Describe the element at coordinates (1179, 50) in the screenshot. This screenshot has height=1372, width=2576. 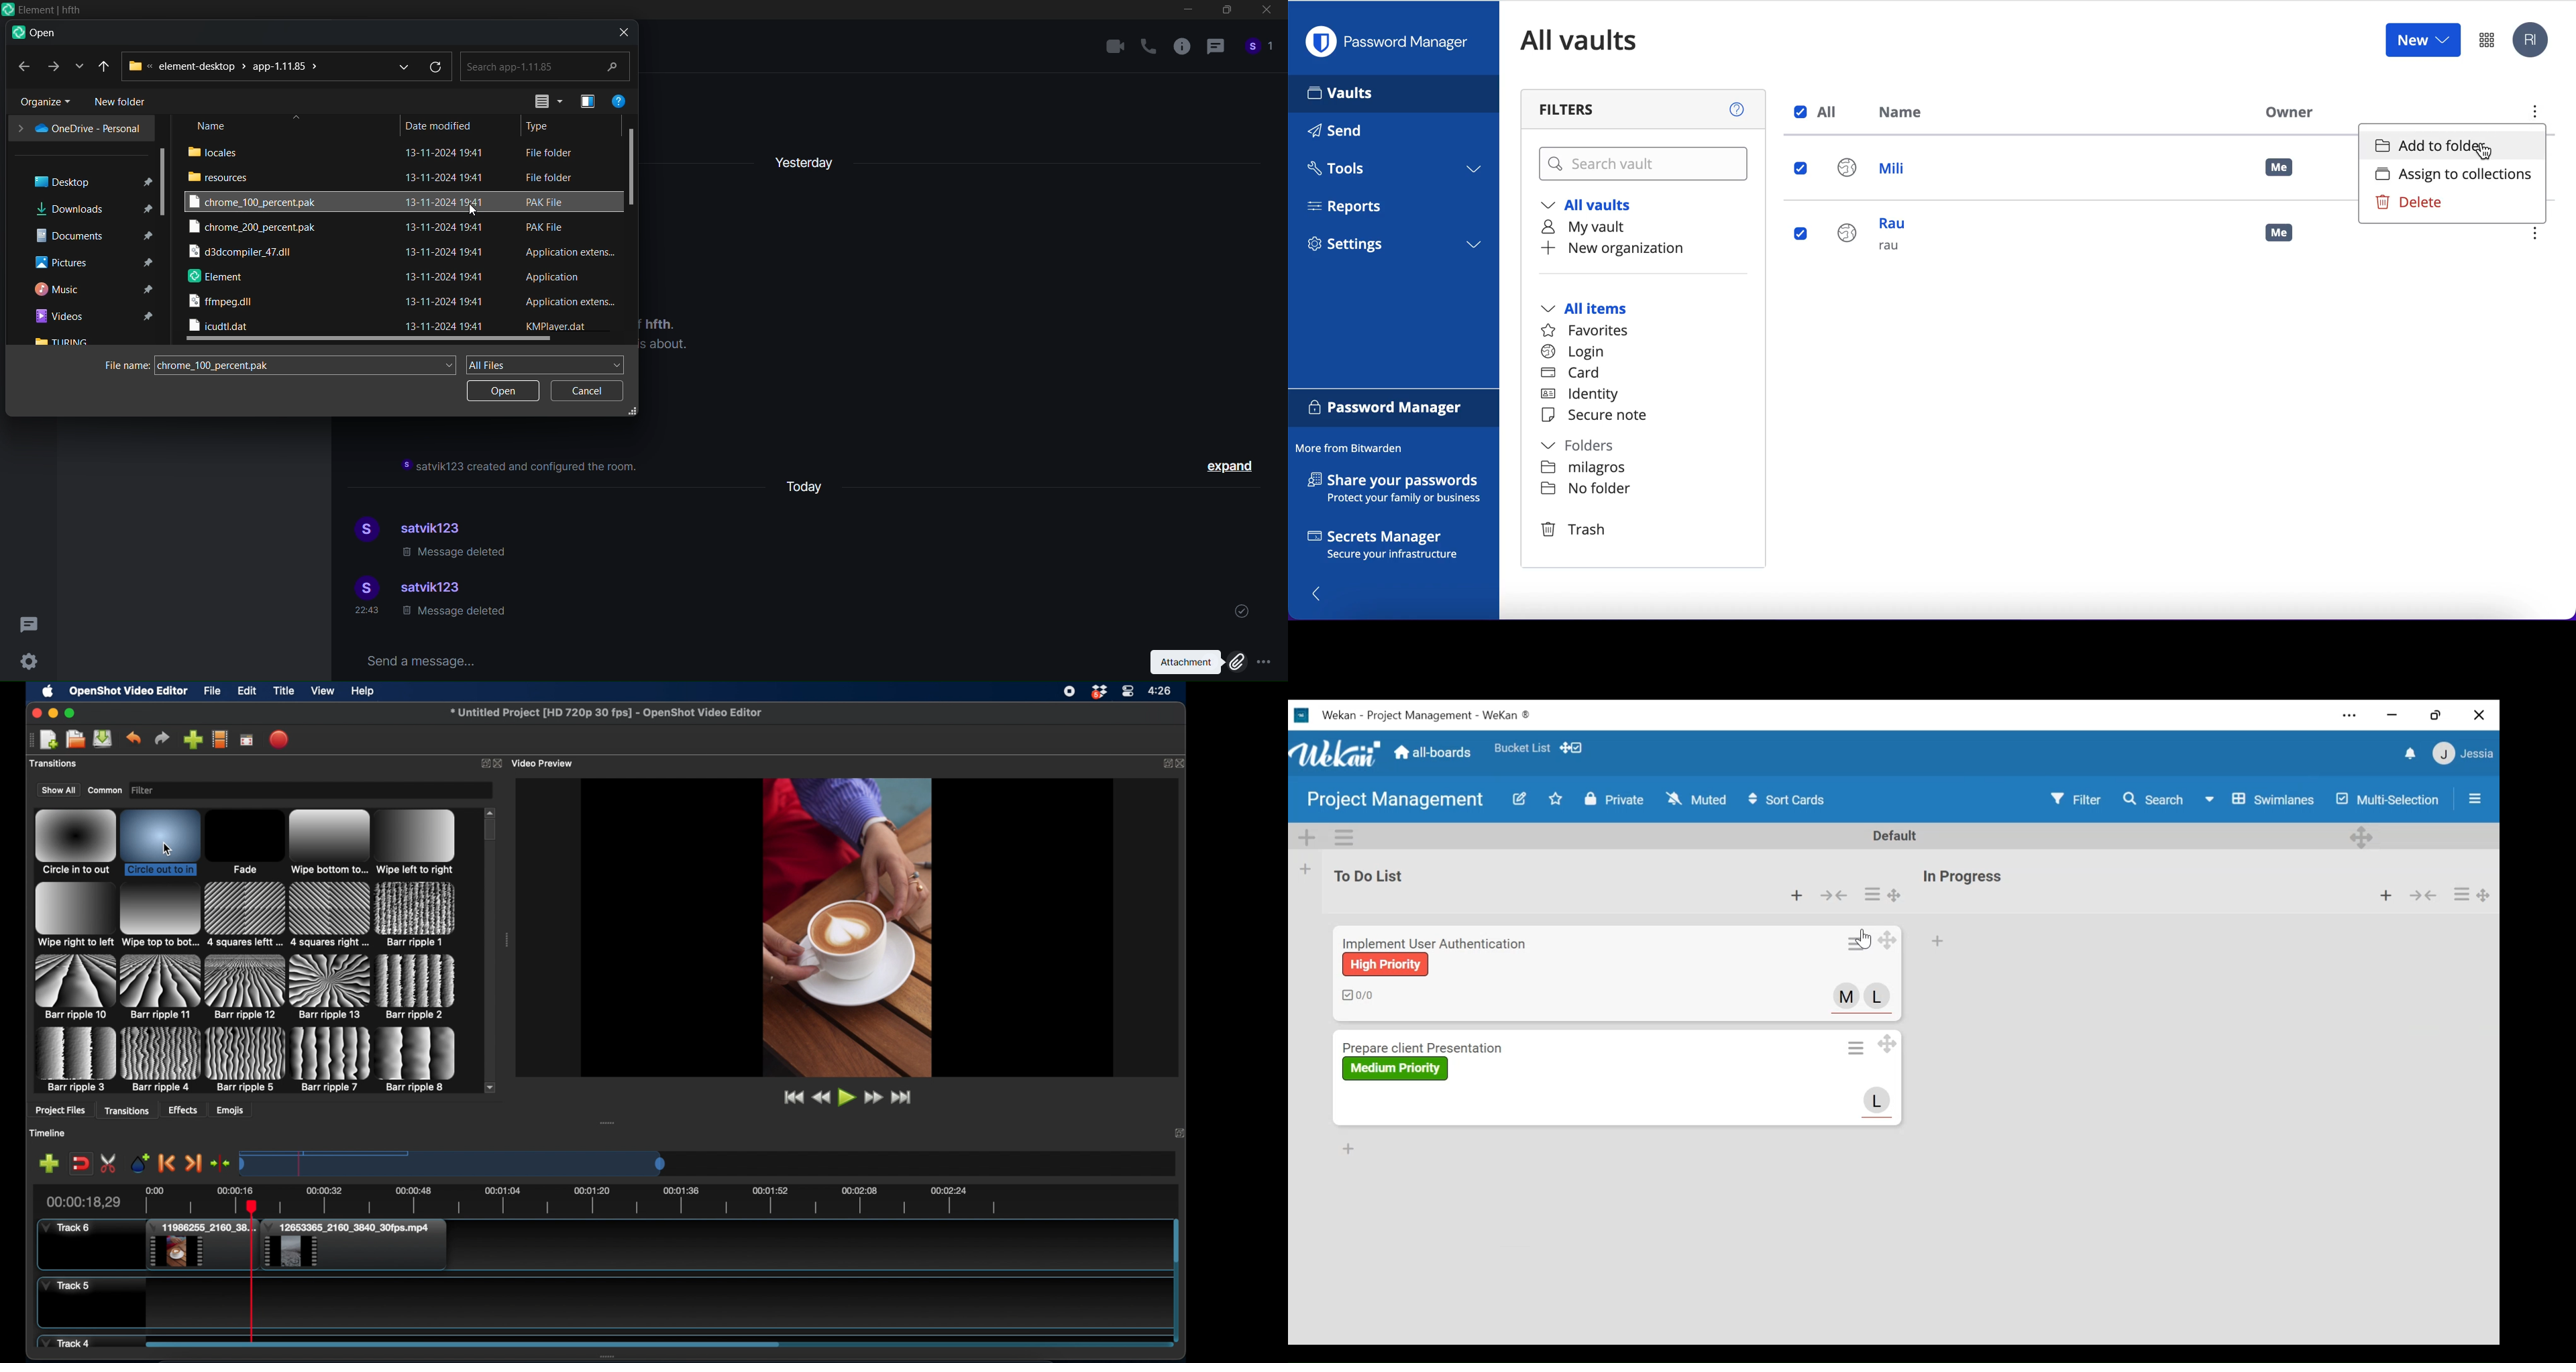
I see `room info` at that location.